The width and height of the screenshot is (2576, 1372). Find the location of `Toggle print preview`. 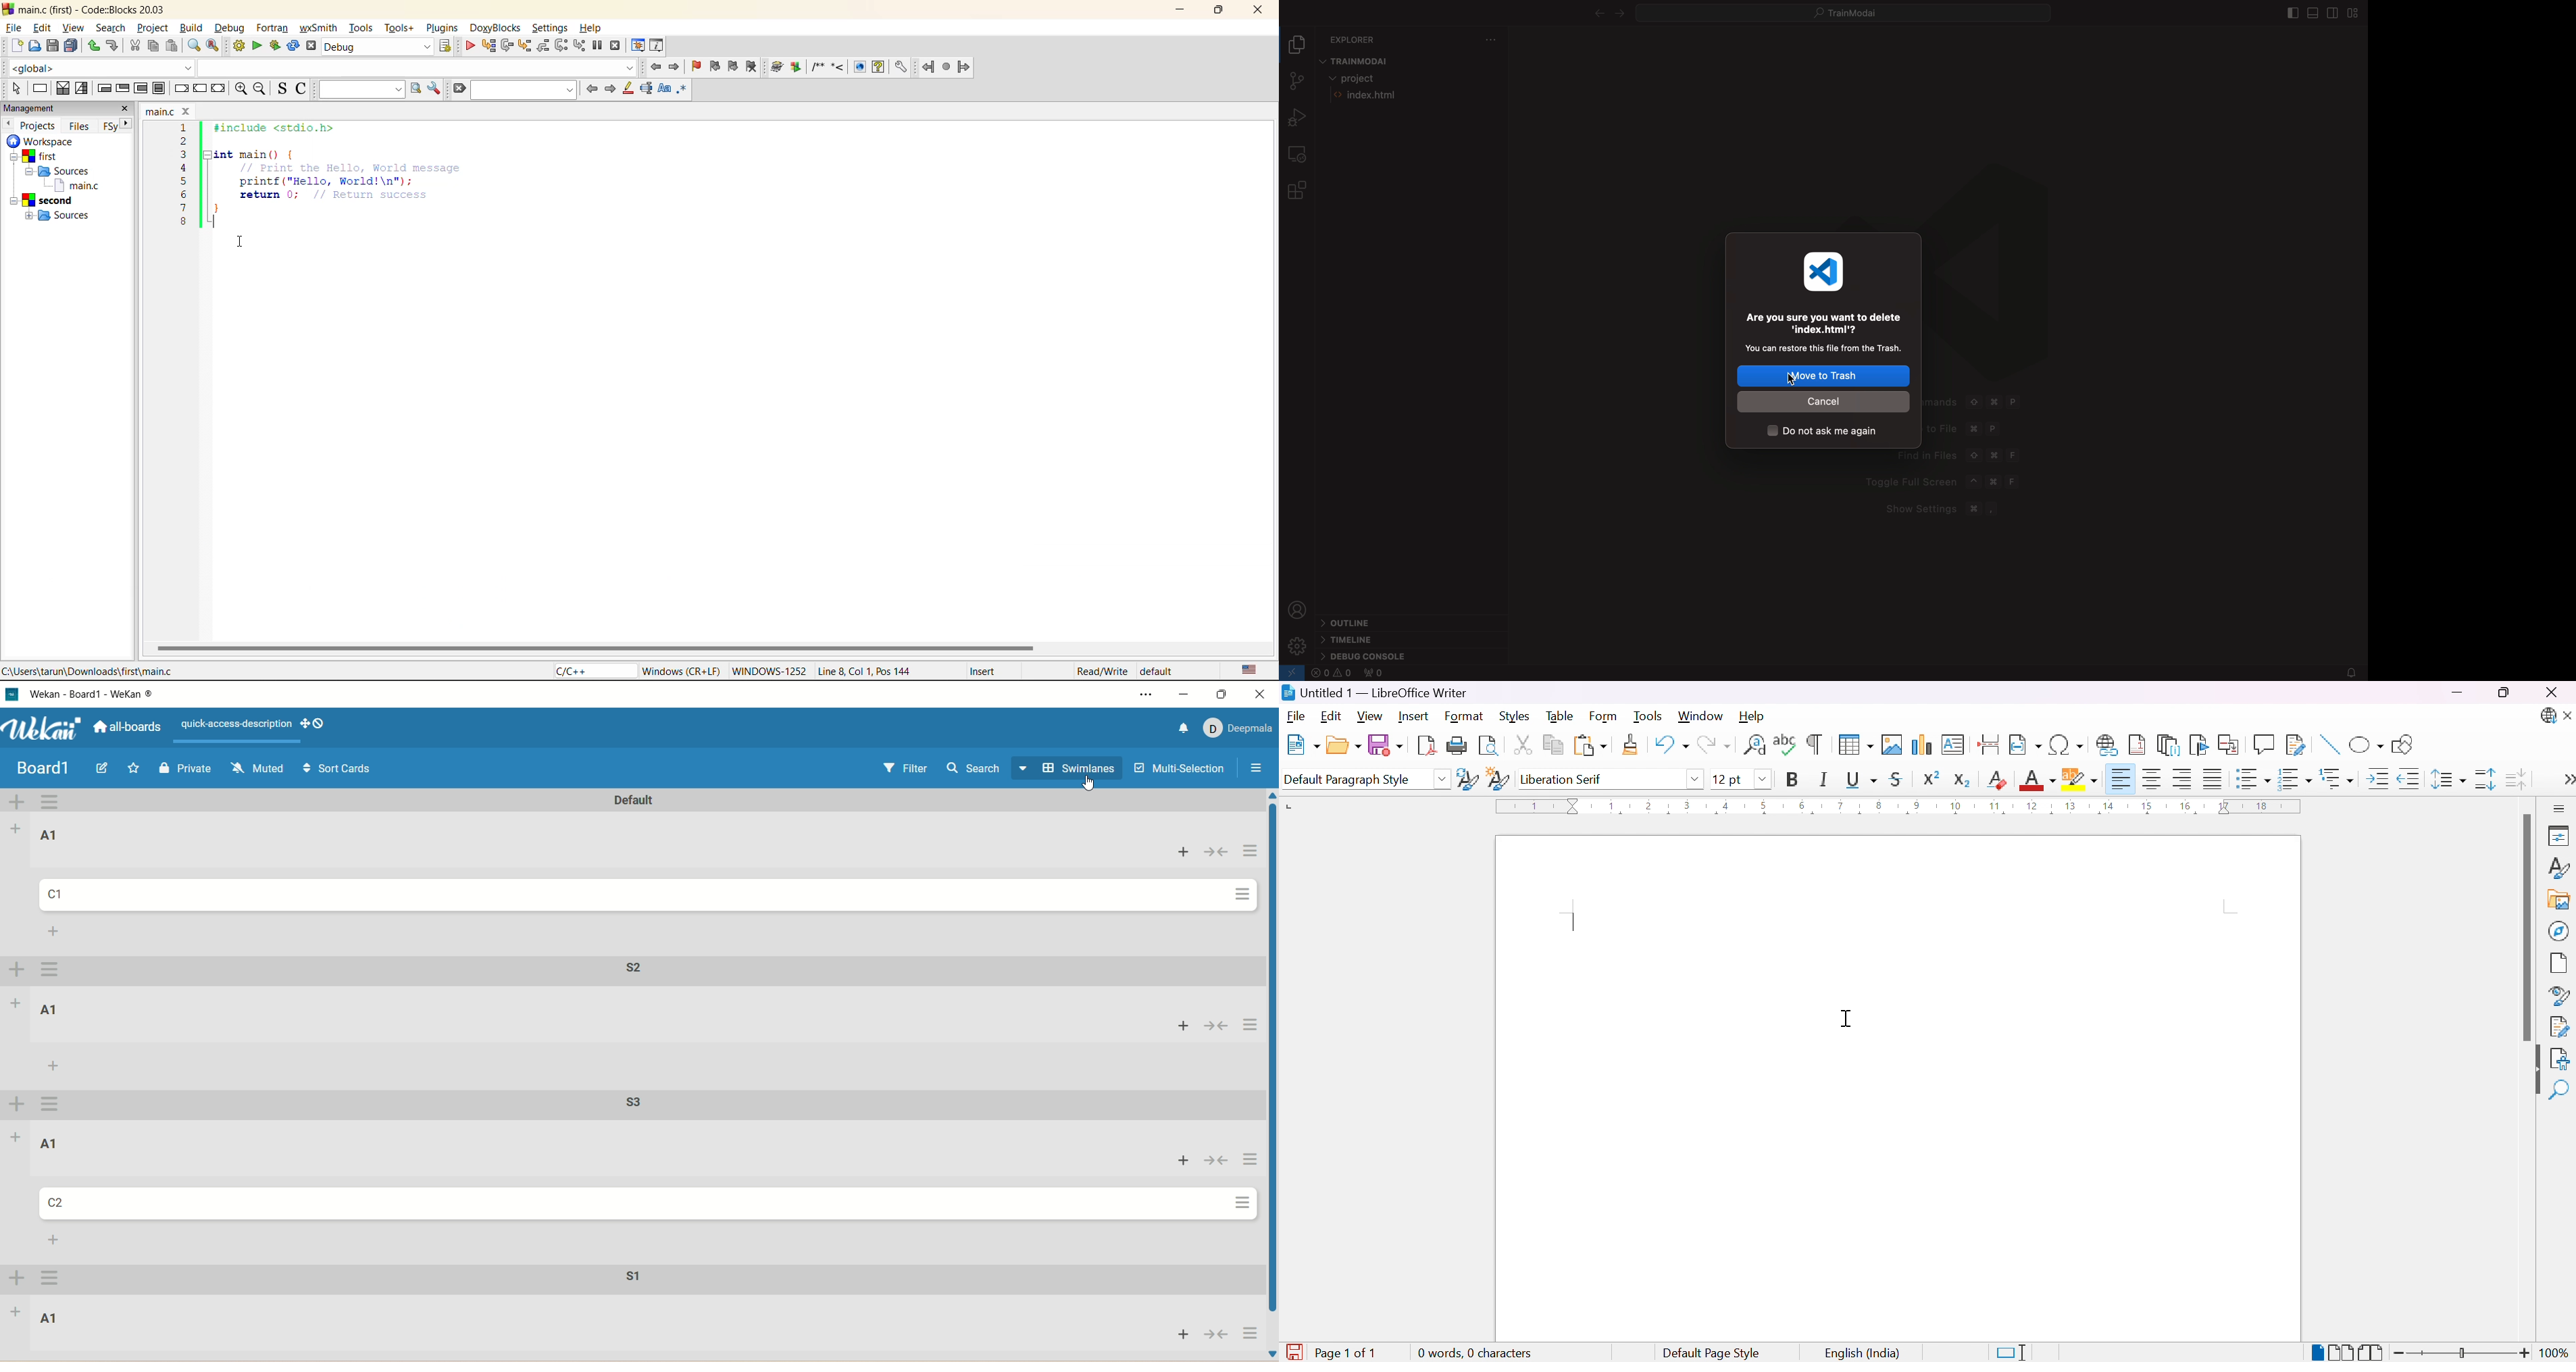

Toggle print preview is located at coordinates (1490, 746).